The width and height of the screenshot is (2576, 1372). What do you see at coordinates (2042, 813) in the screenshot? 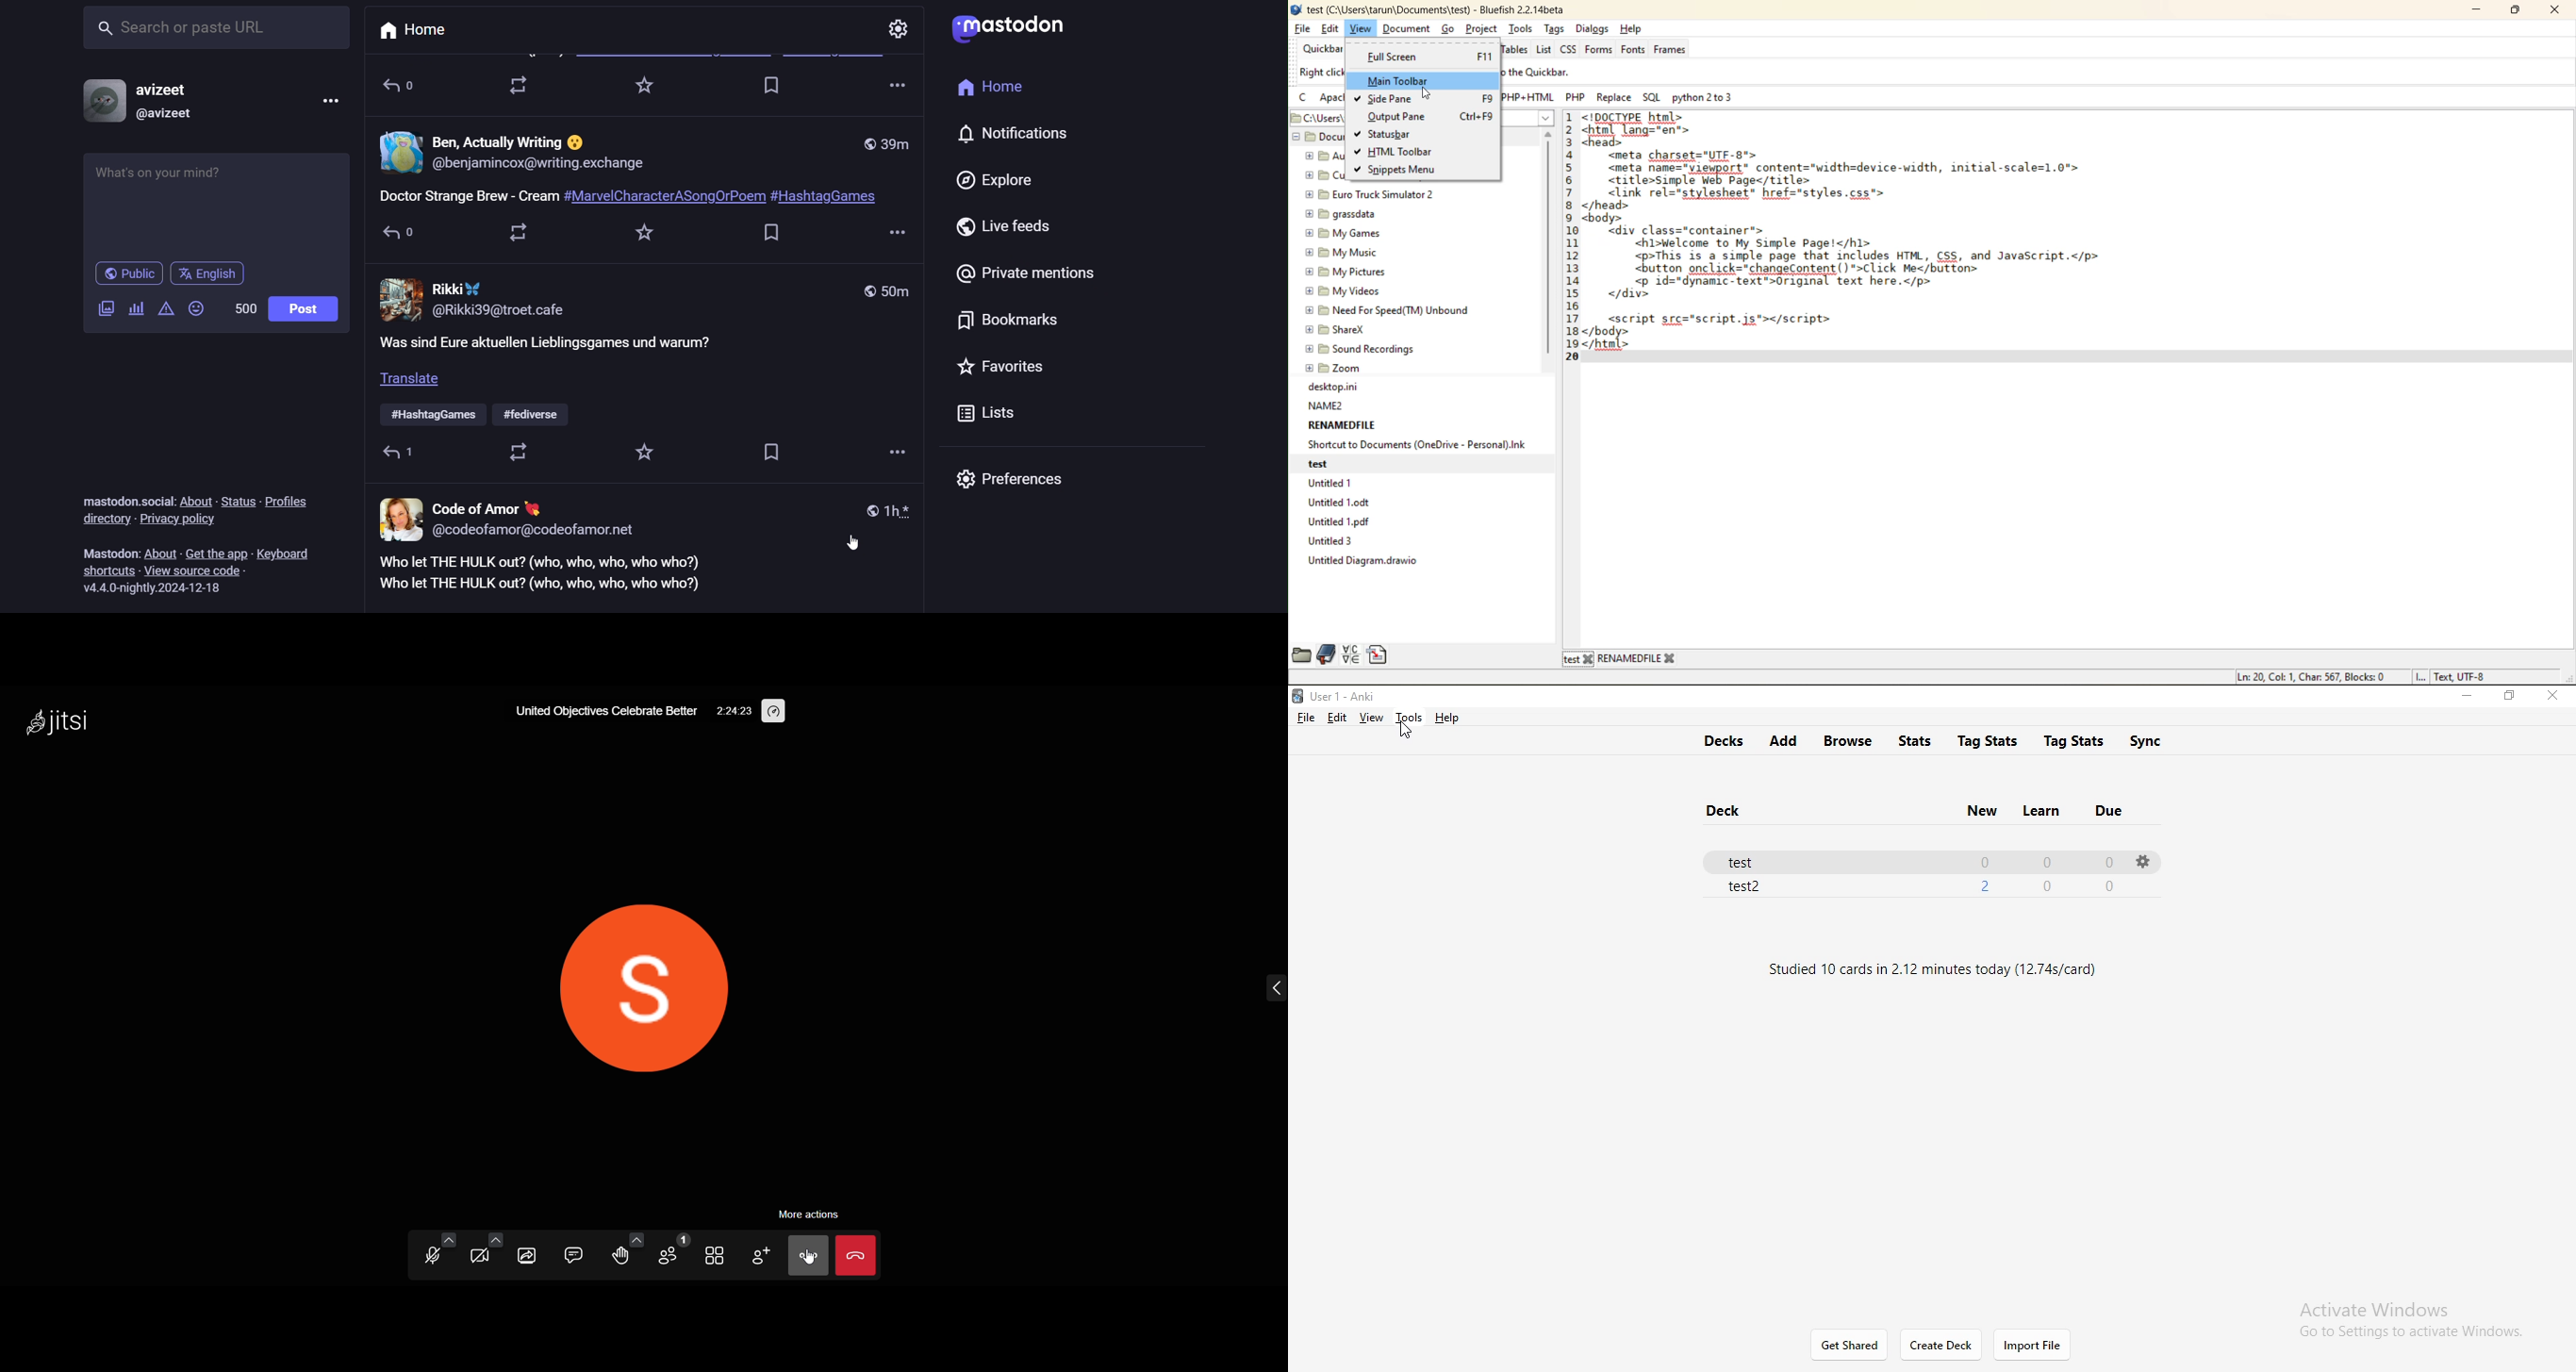
I see `learn` at bounding box center [2042, 813].